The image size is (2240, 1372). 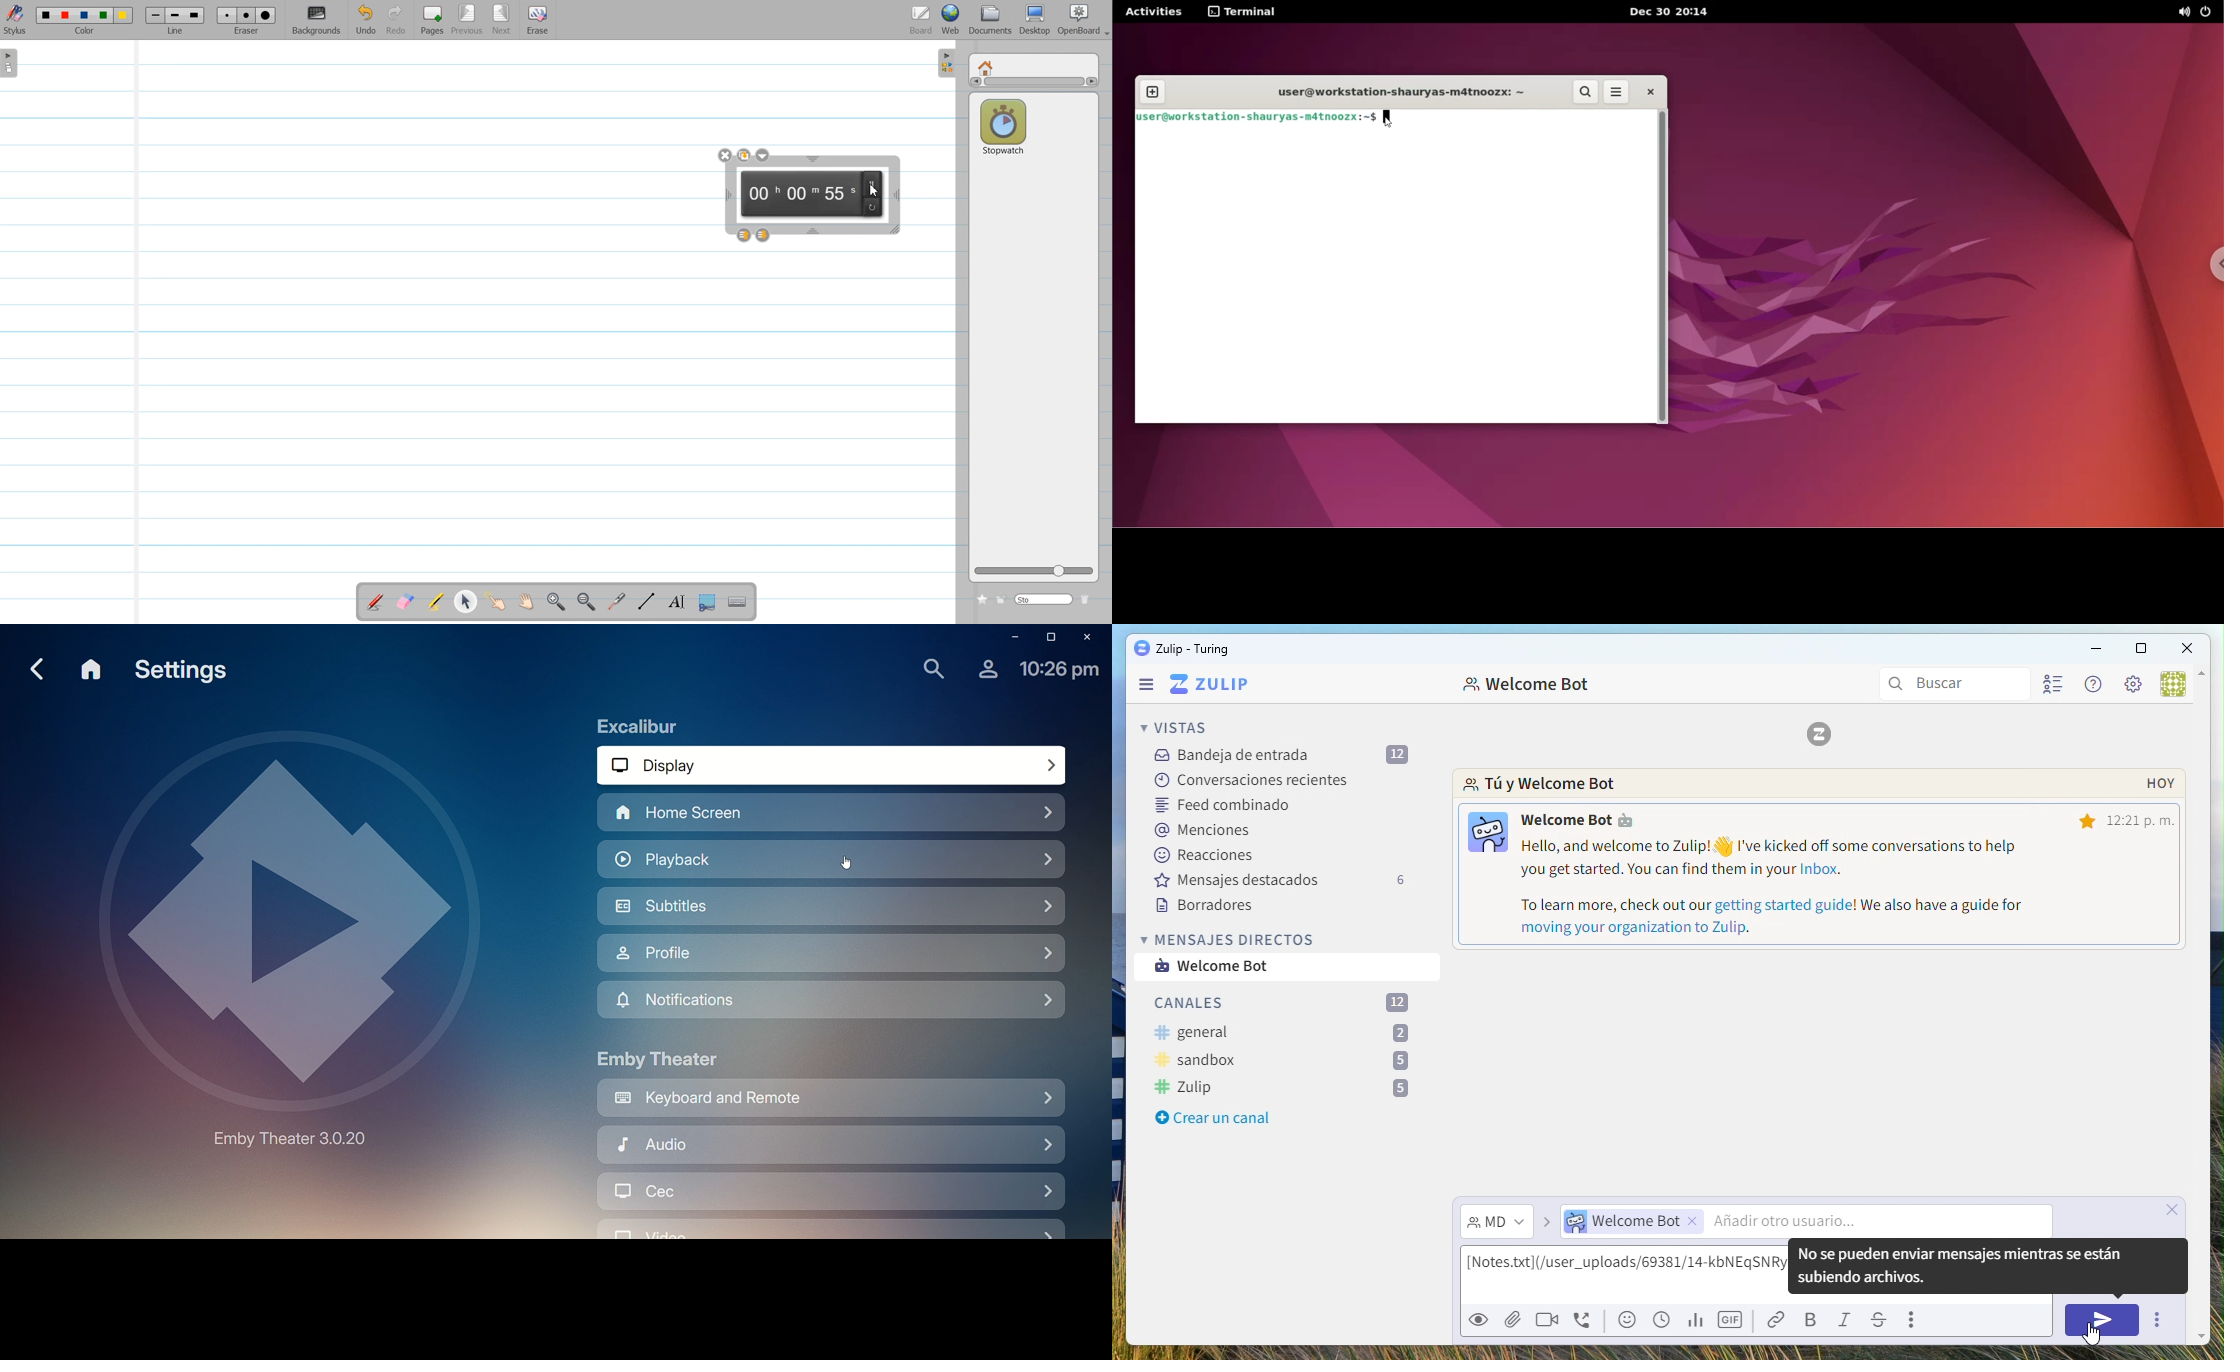 I want to click on Tags, so click(x=1204, y=831).